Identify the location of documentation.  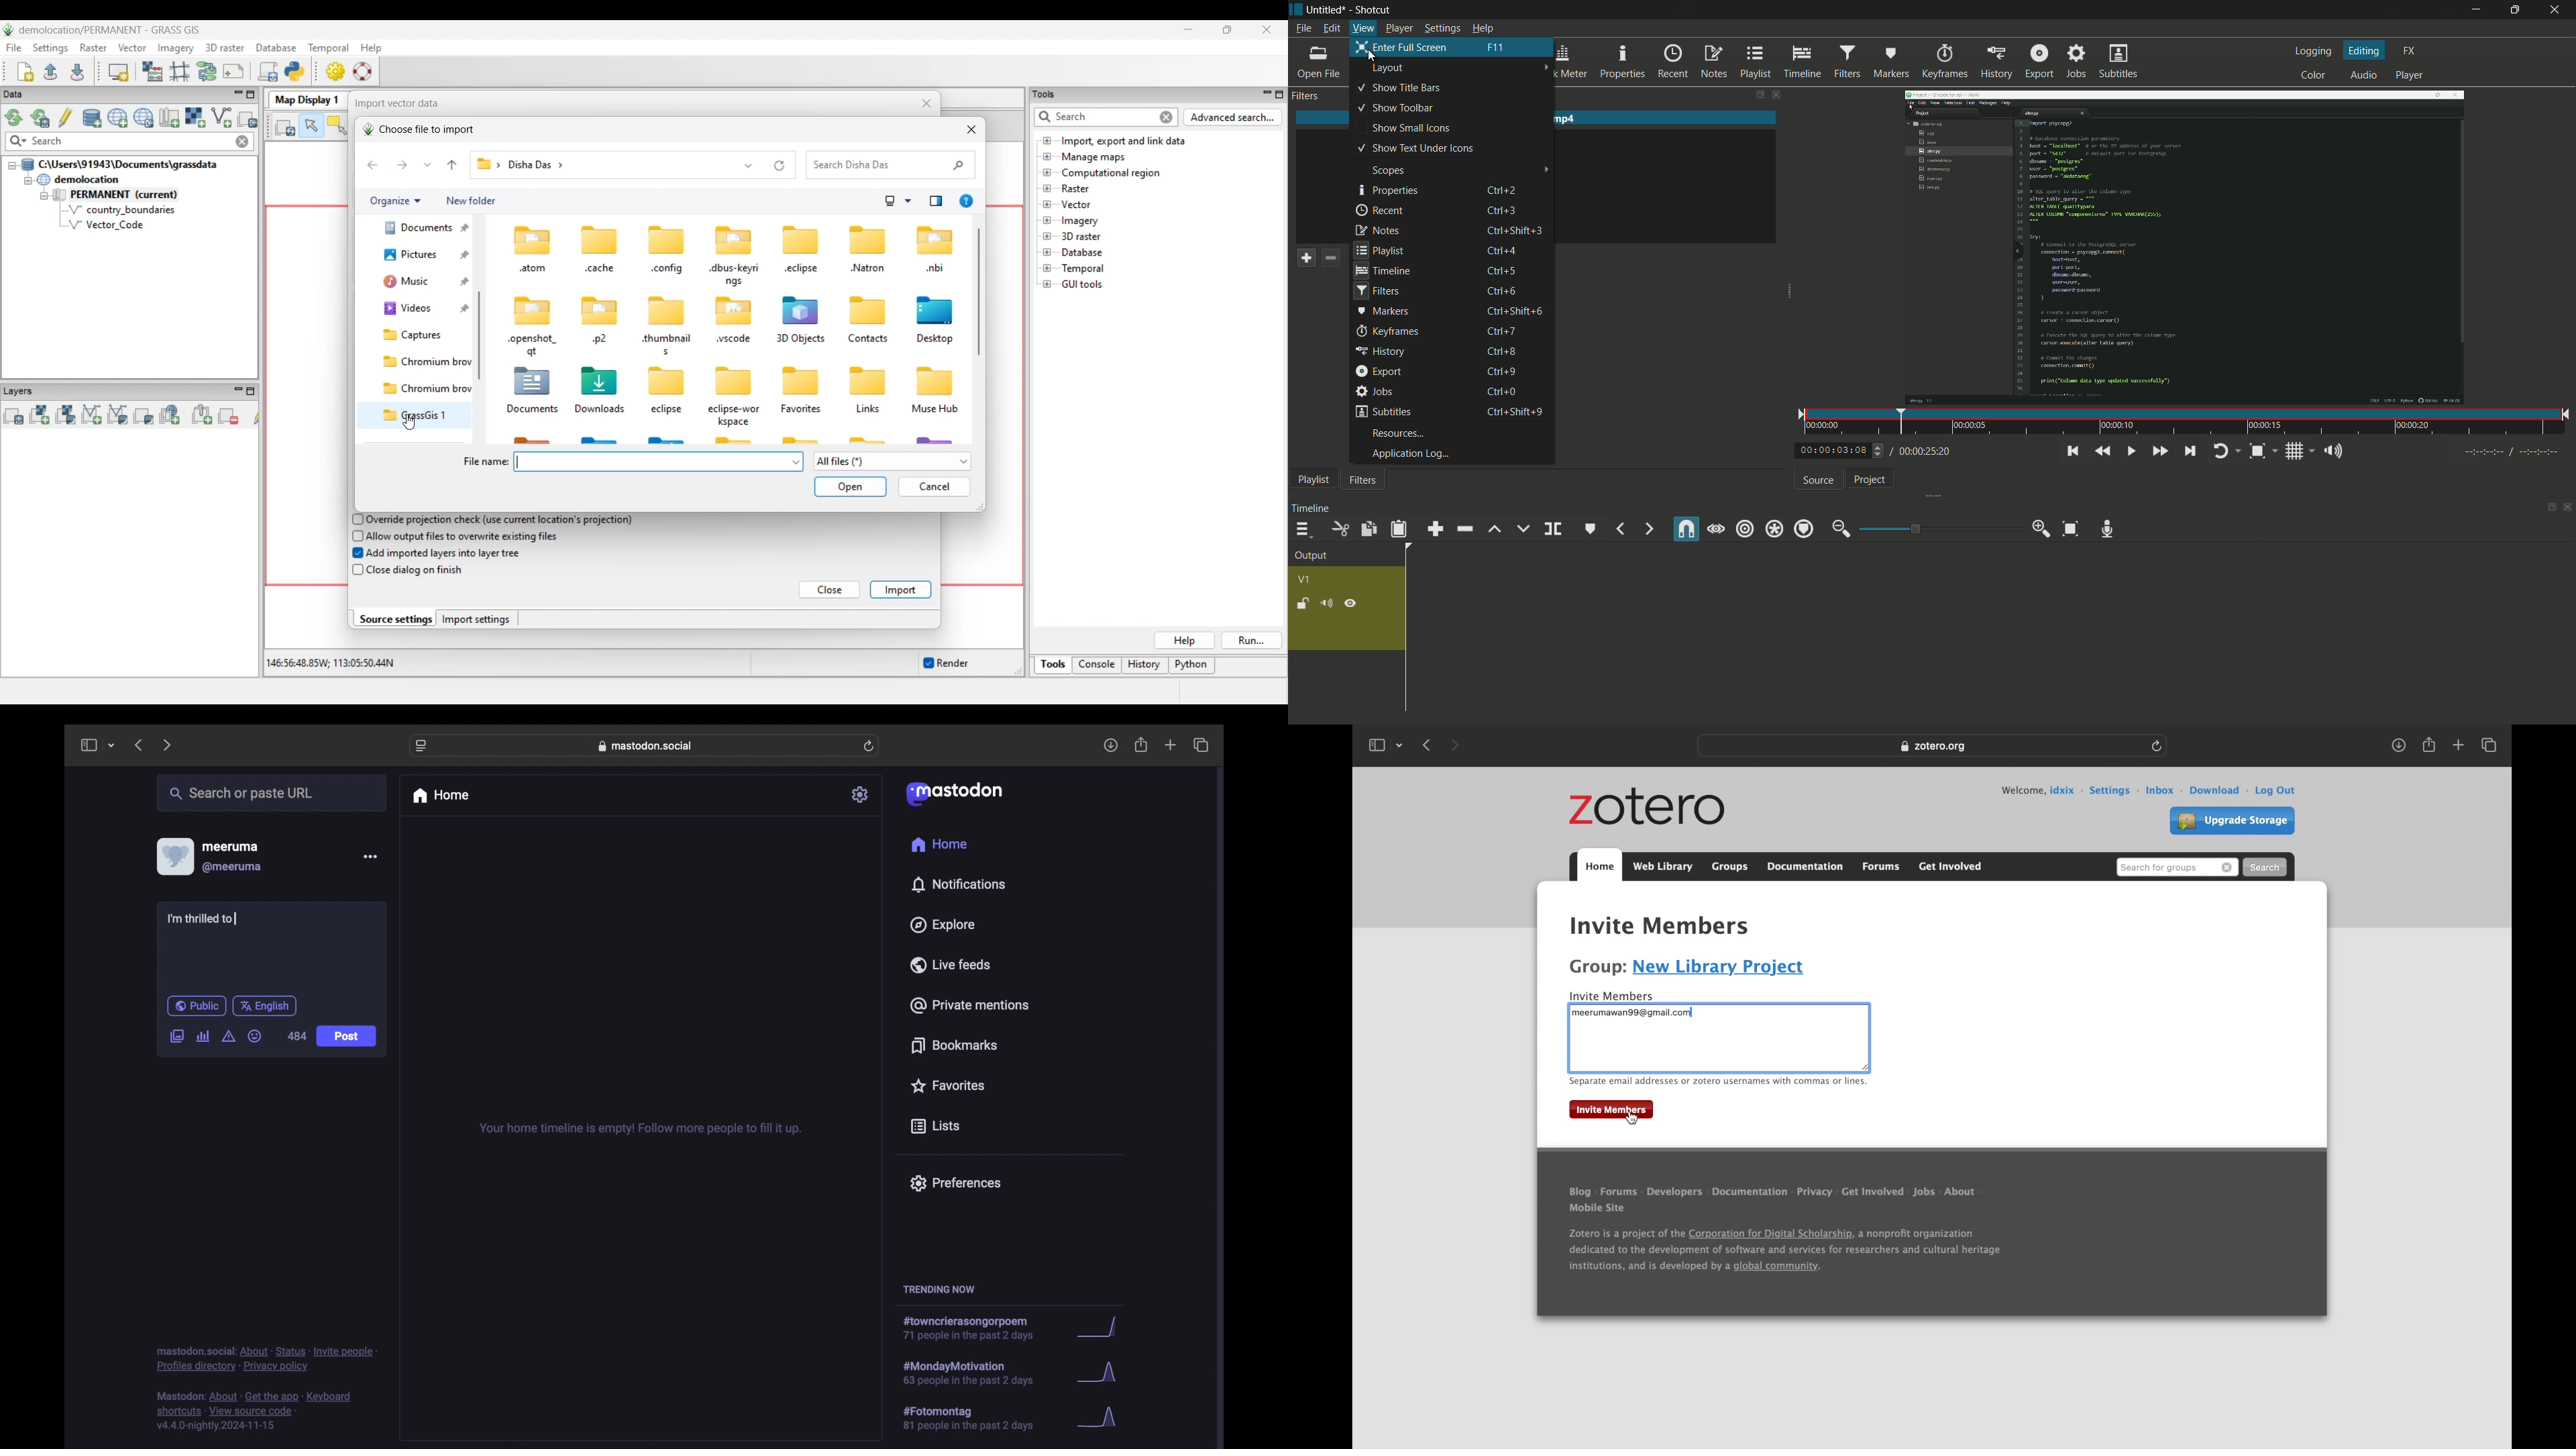
(1751, 1193).